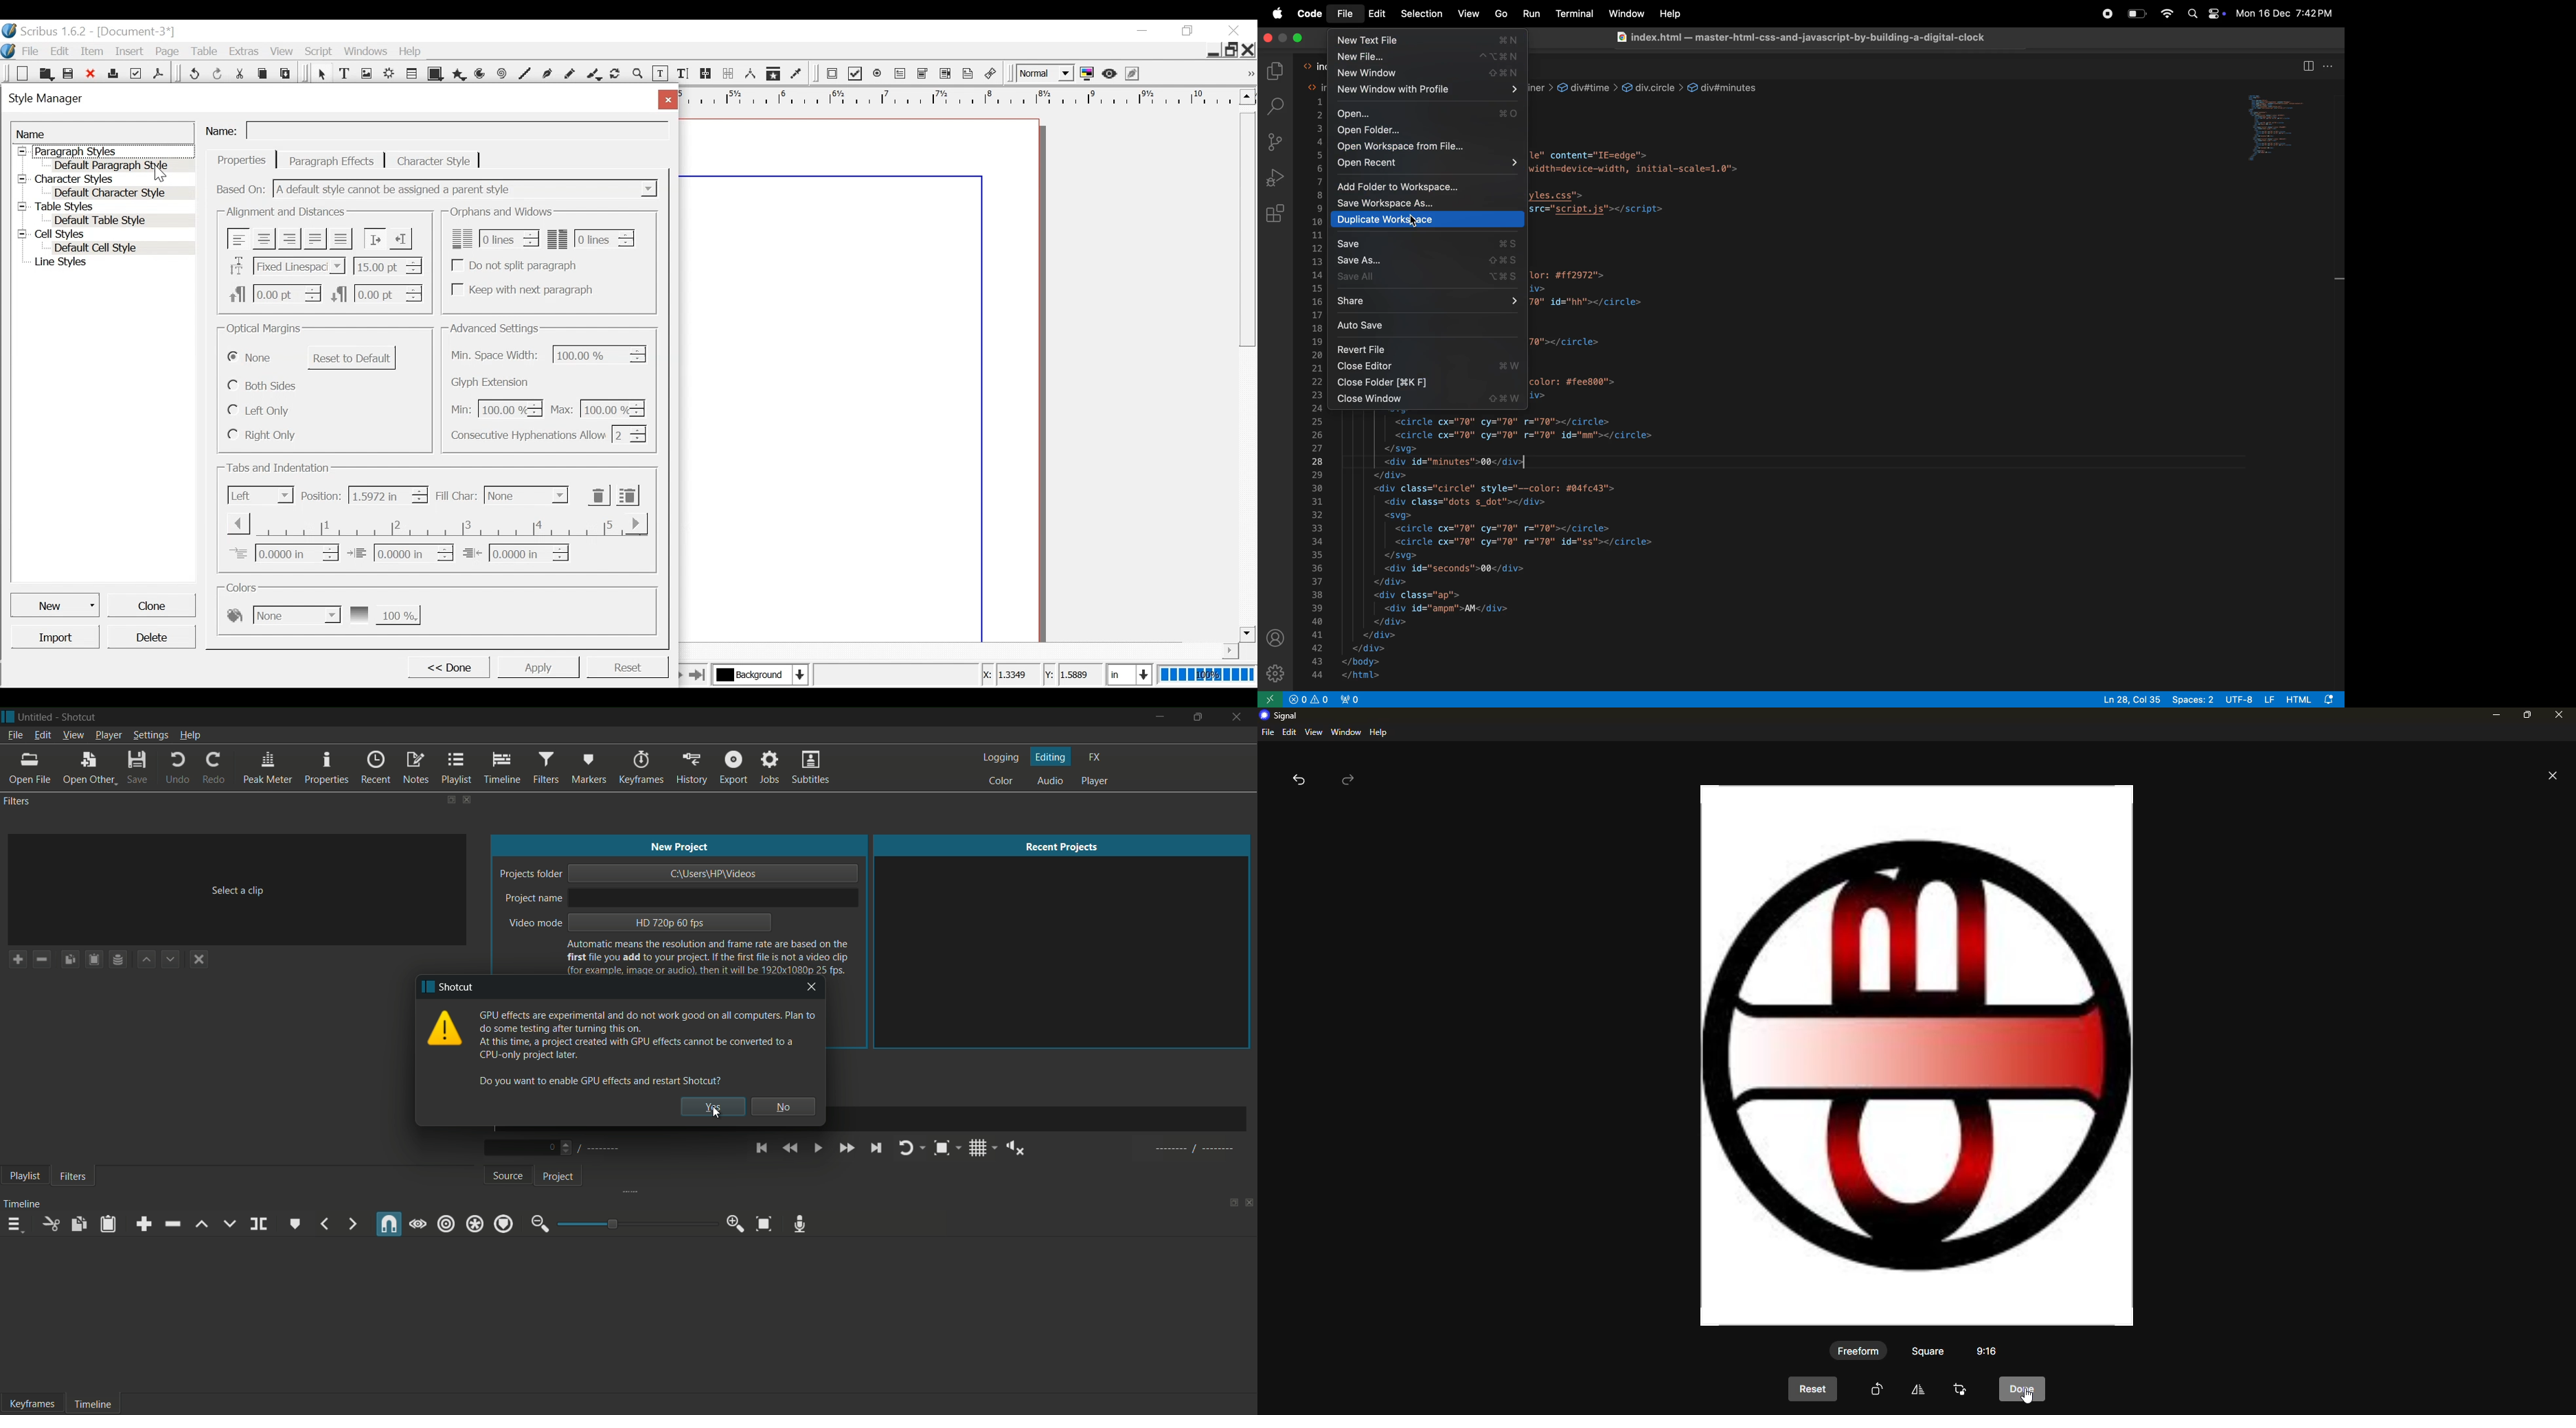  I want to click on view menu, so click(73, 736).